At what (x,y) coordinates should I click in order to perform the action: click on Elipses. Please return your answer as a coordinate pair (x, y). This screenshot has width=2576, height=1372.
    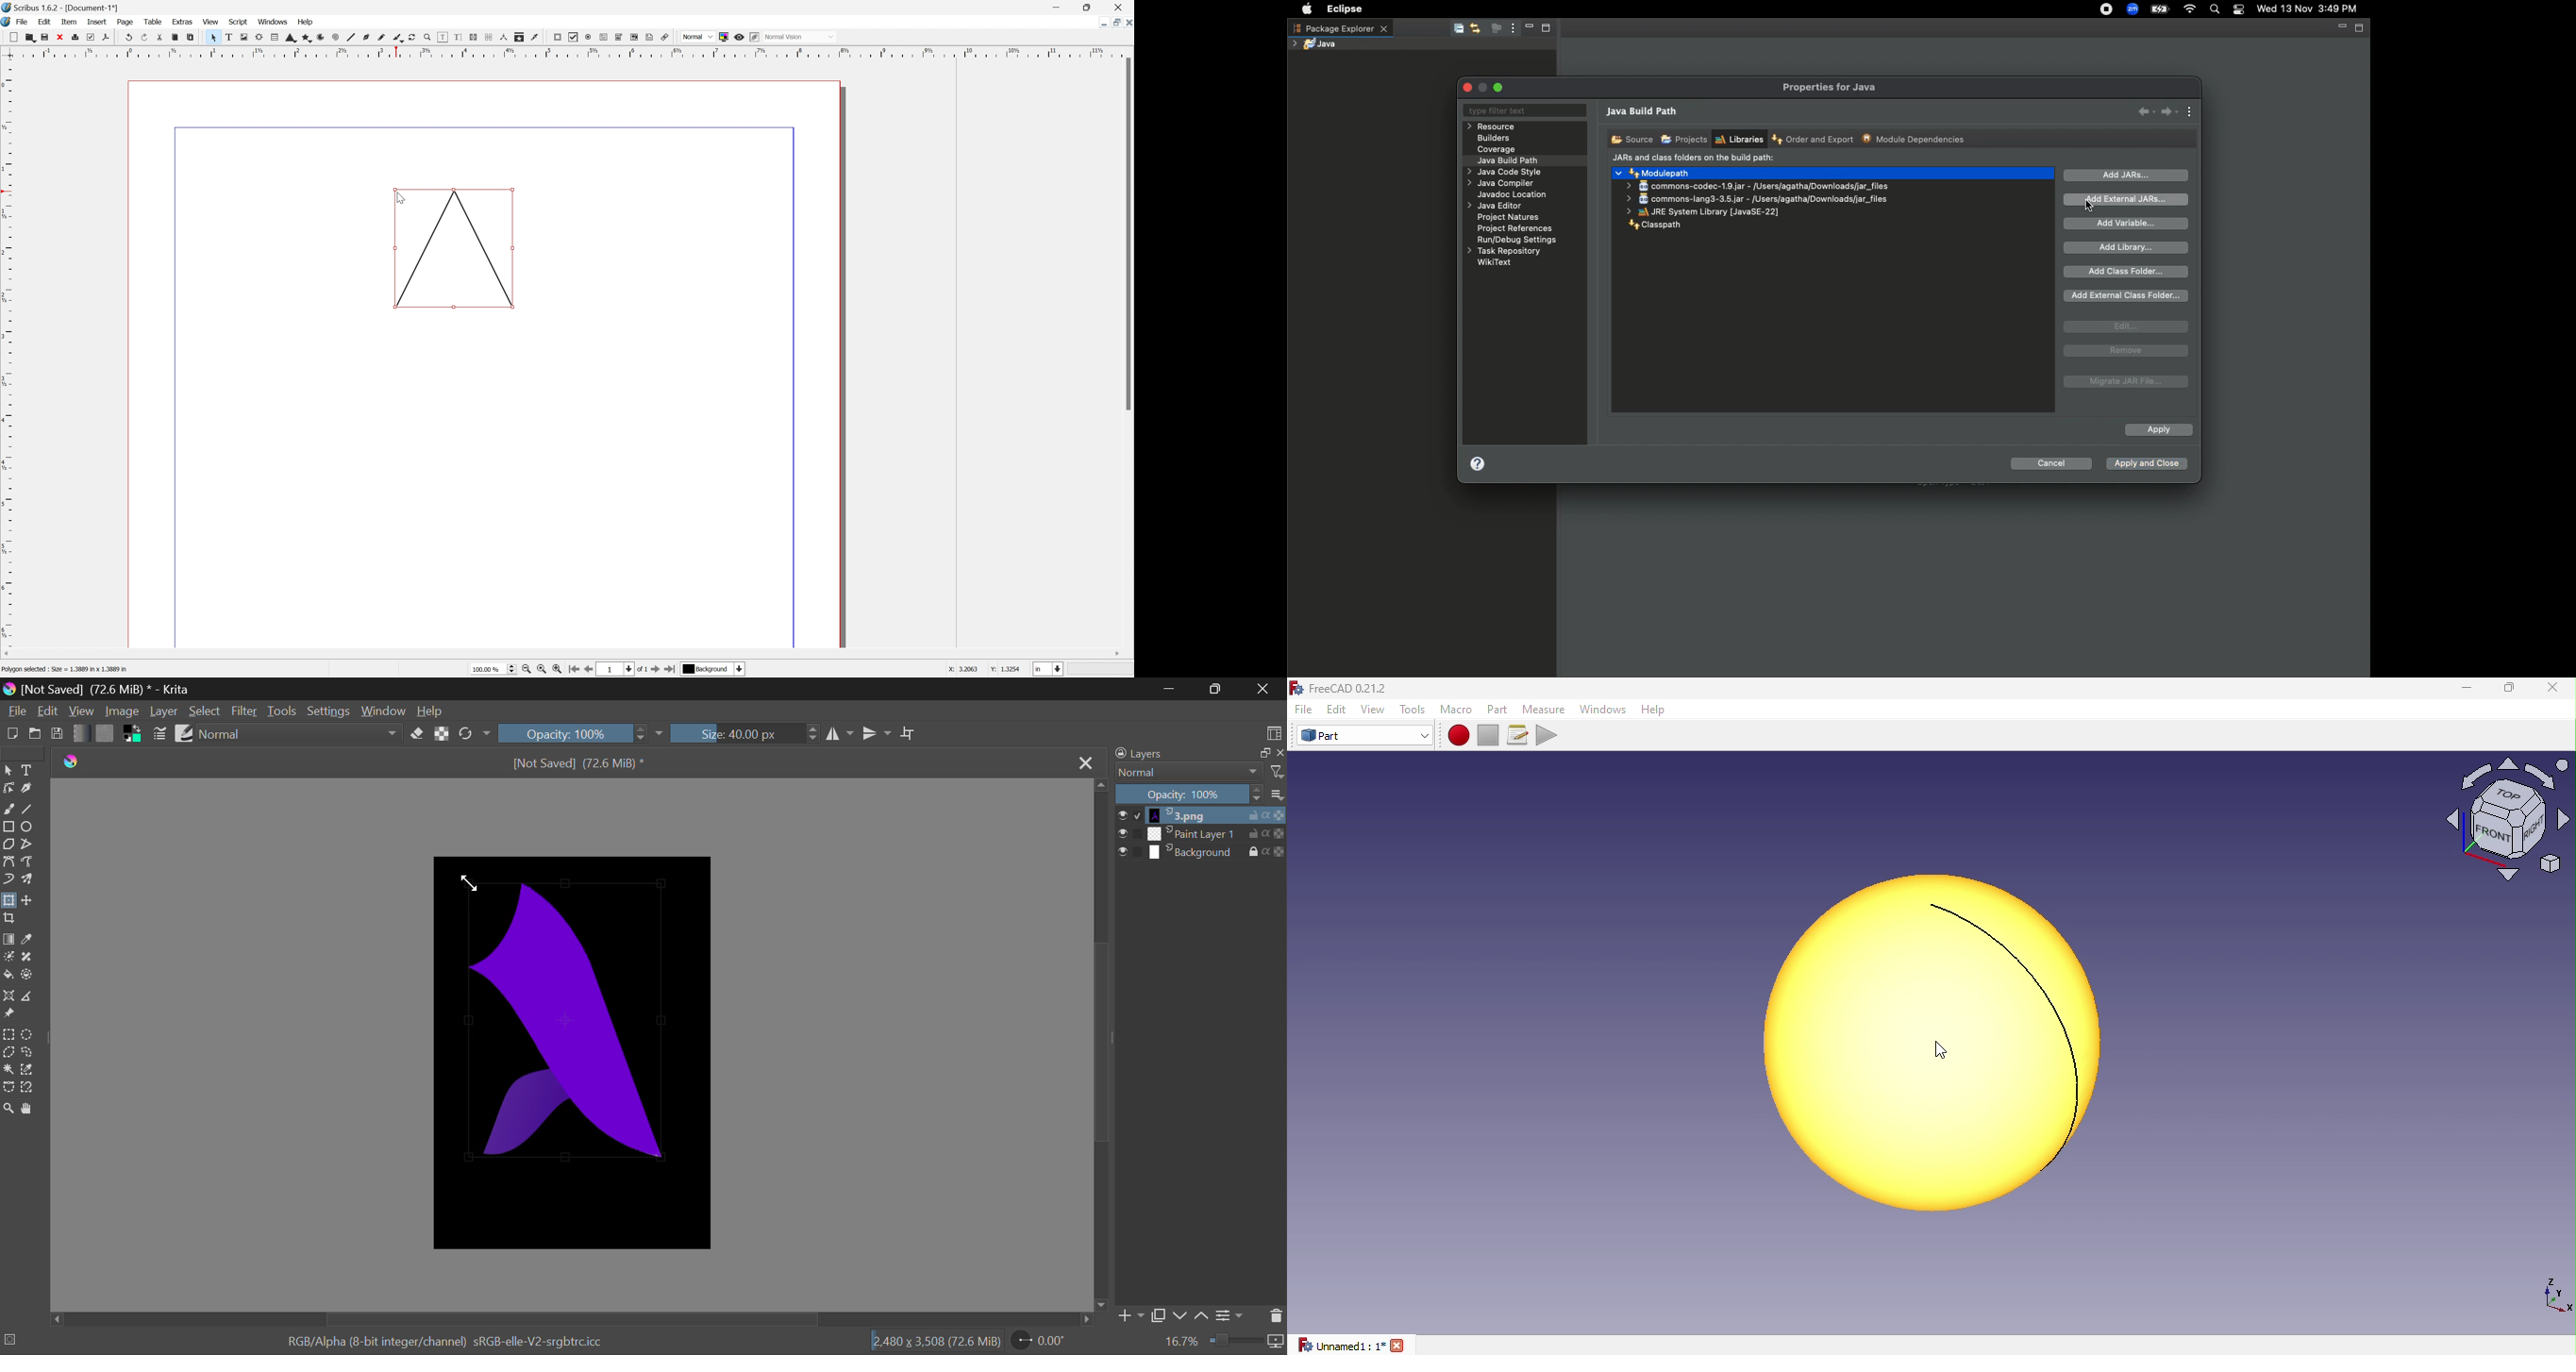
    Looking at the image, I should click on (32, 828).